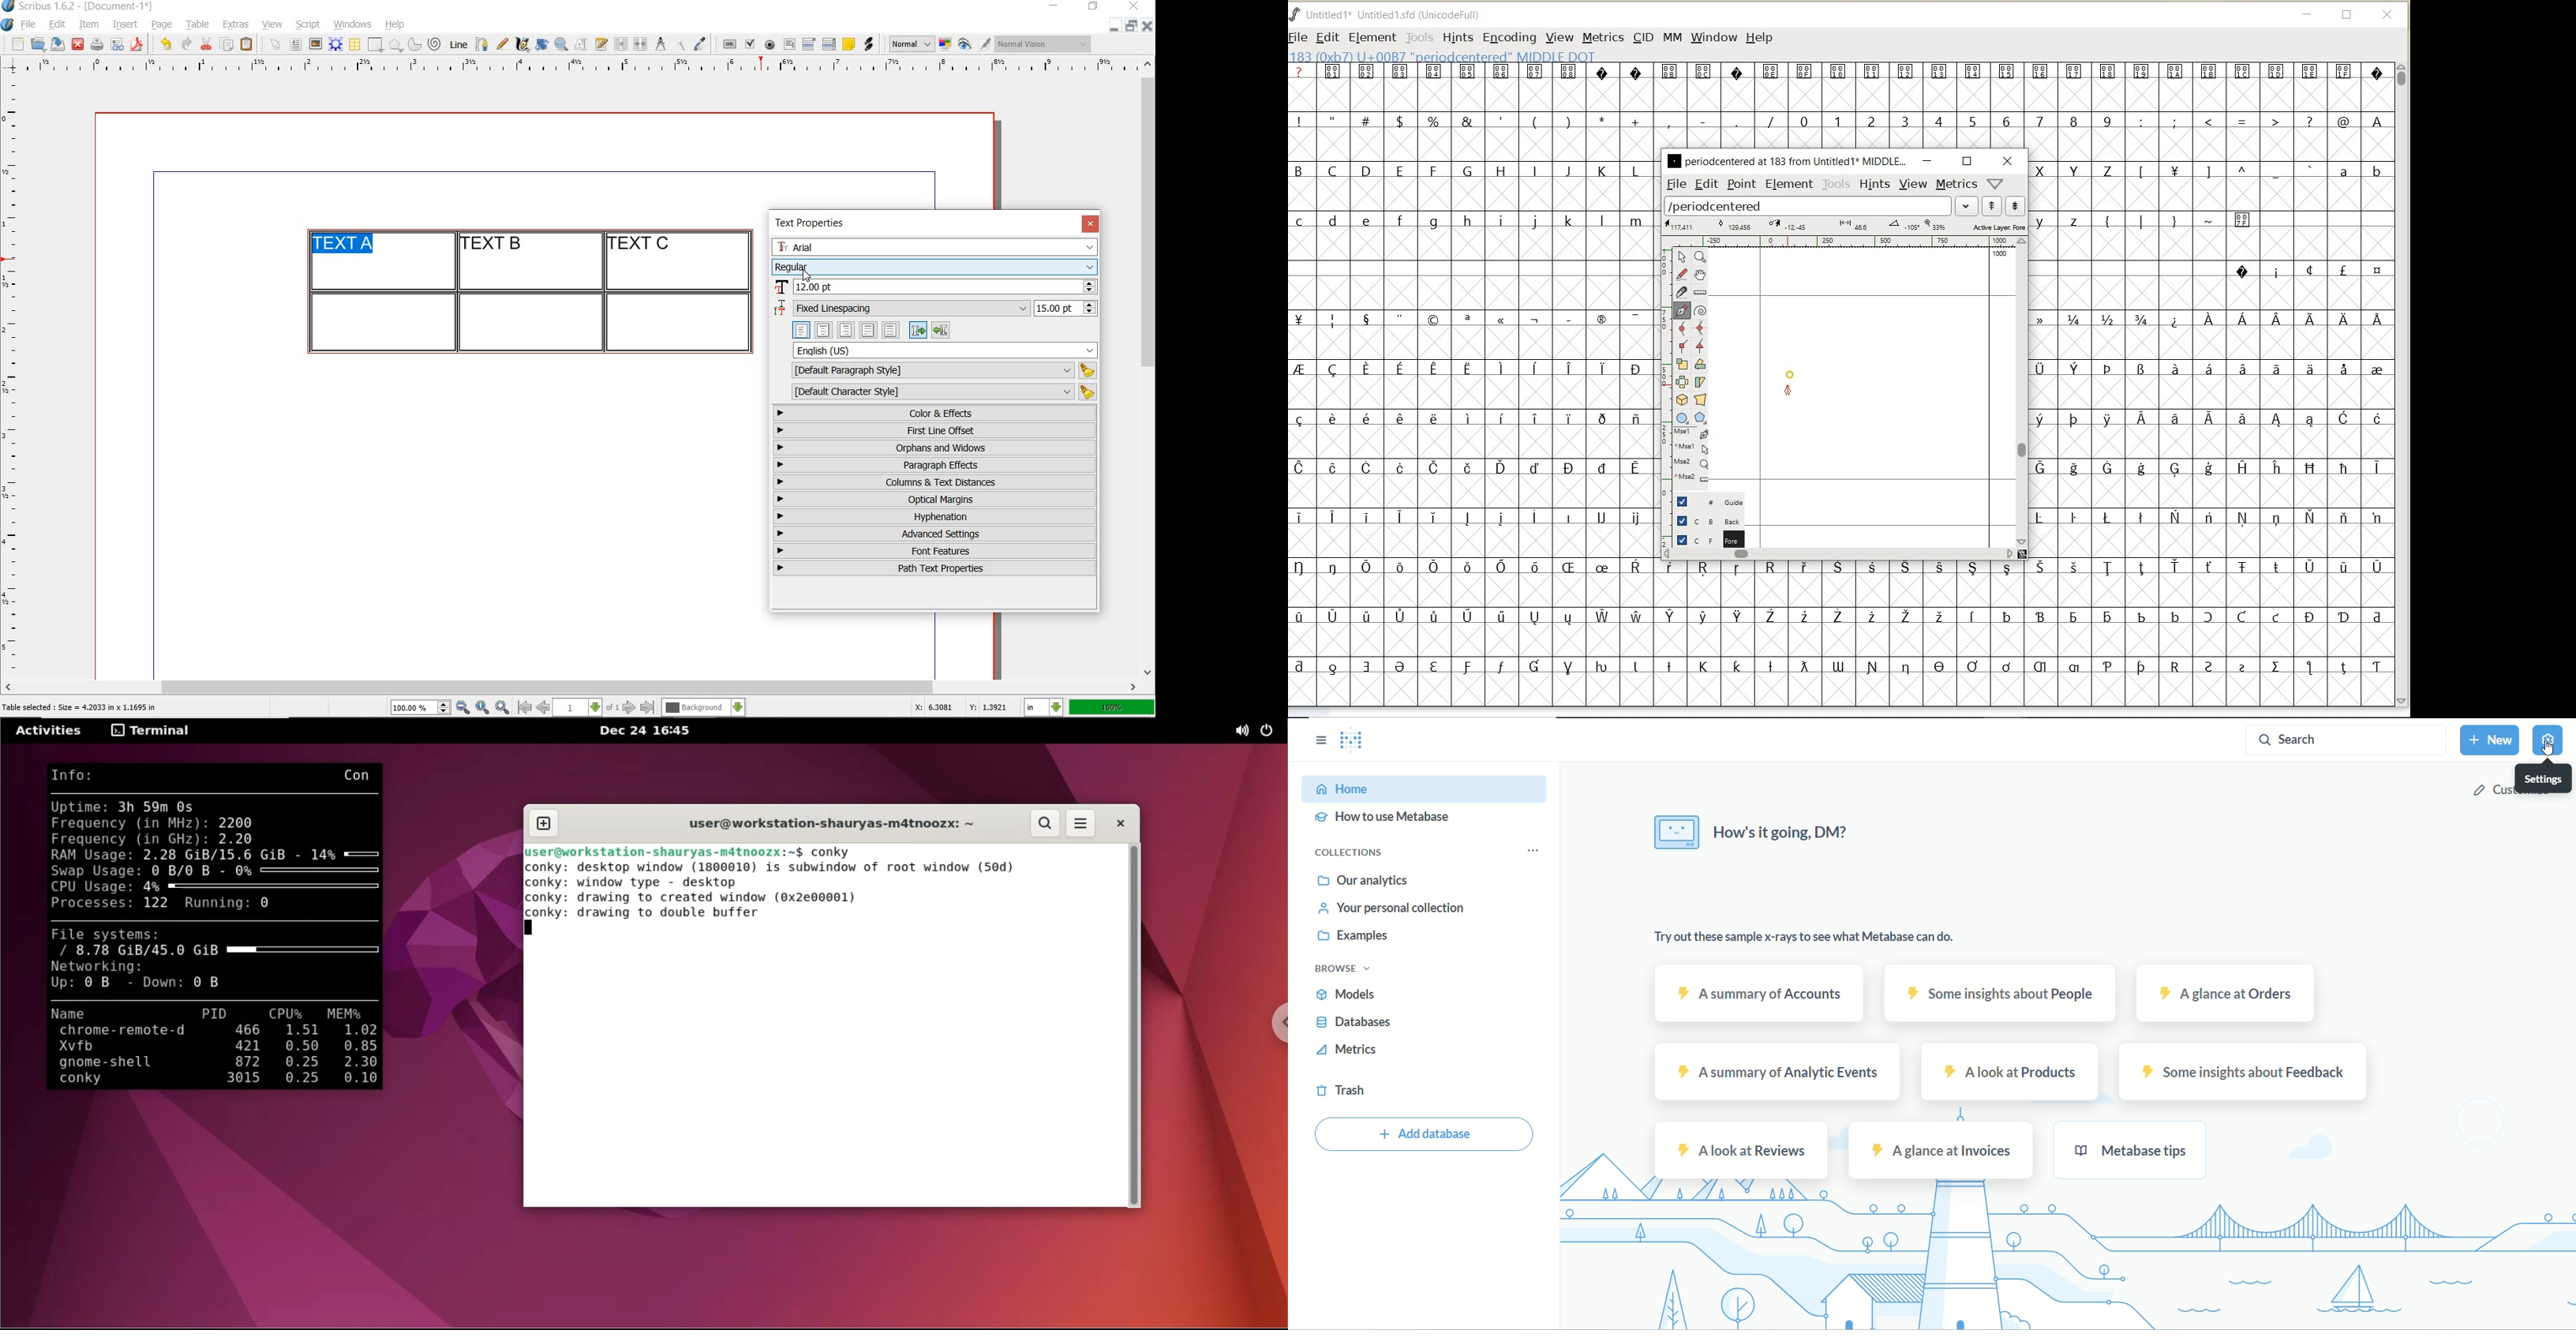  I want to click on special characters, so click(2308, 270).